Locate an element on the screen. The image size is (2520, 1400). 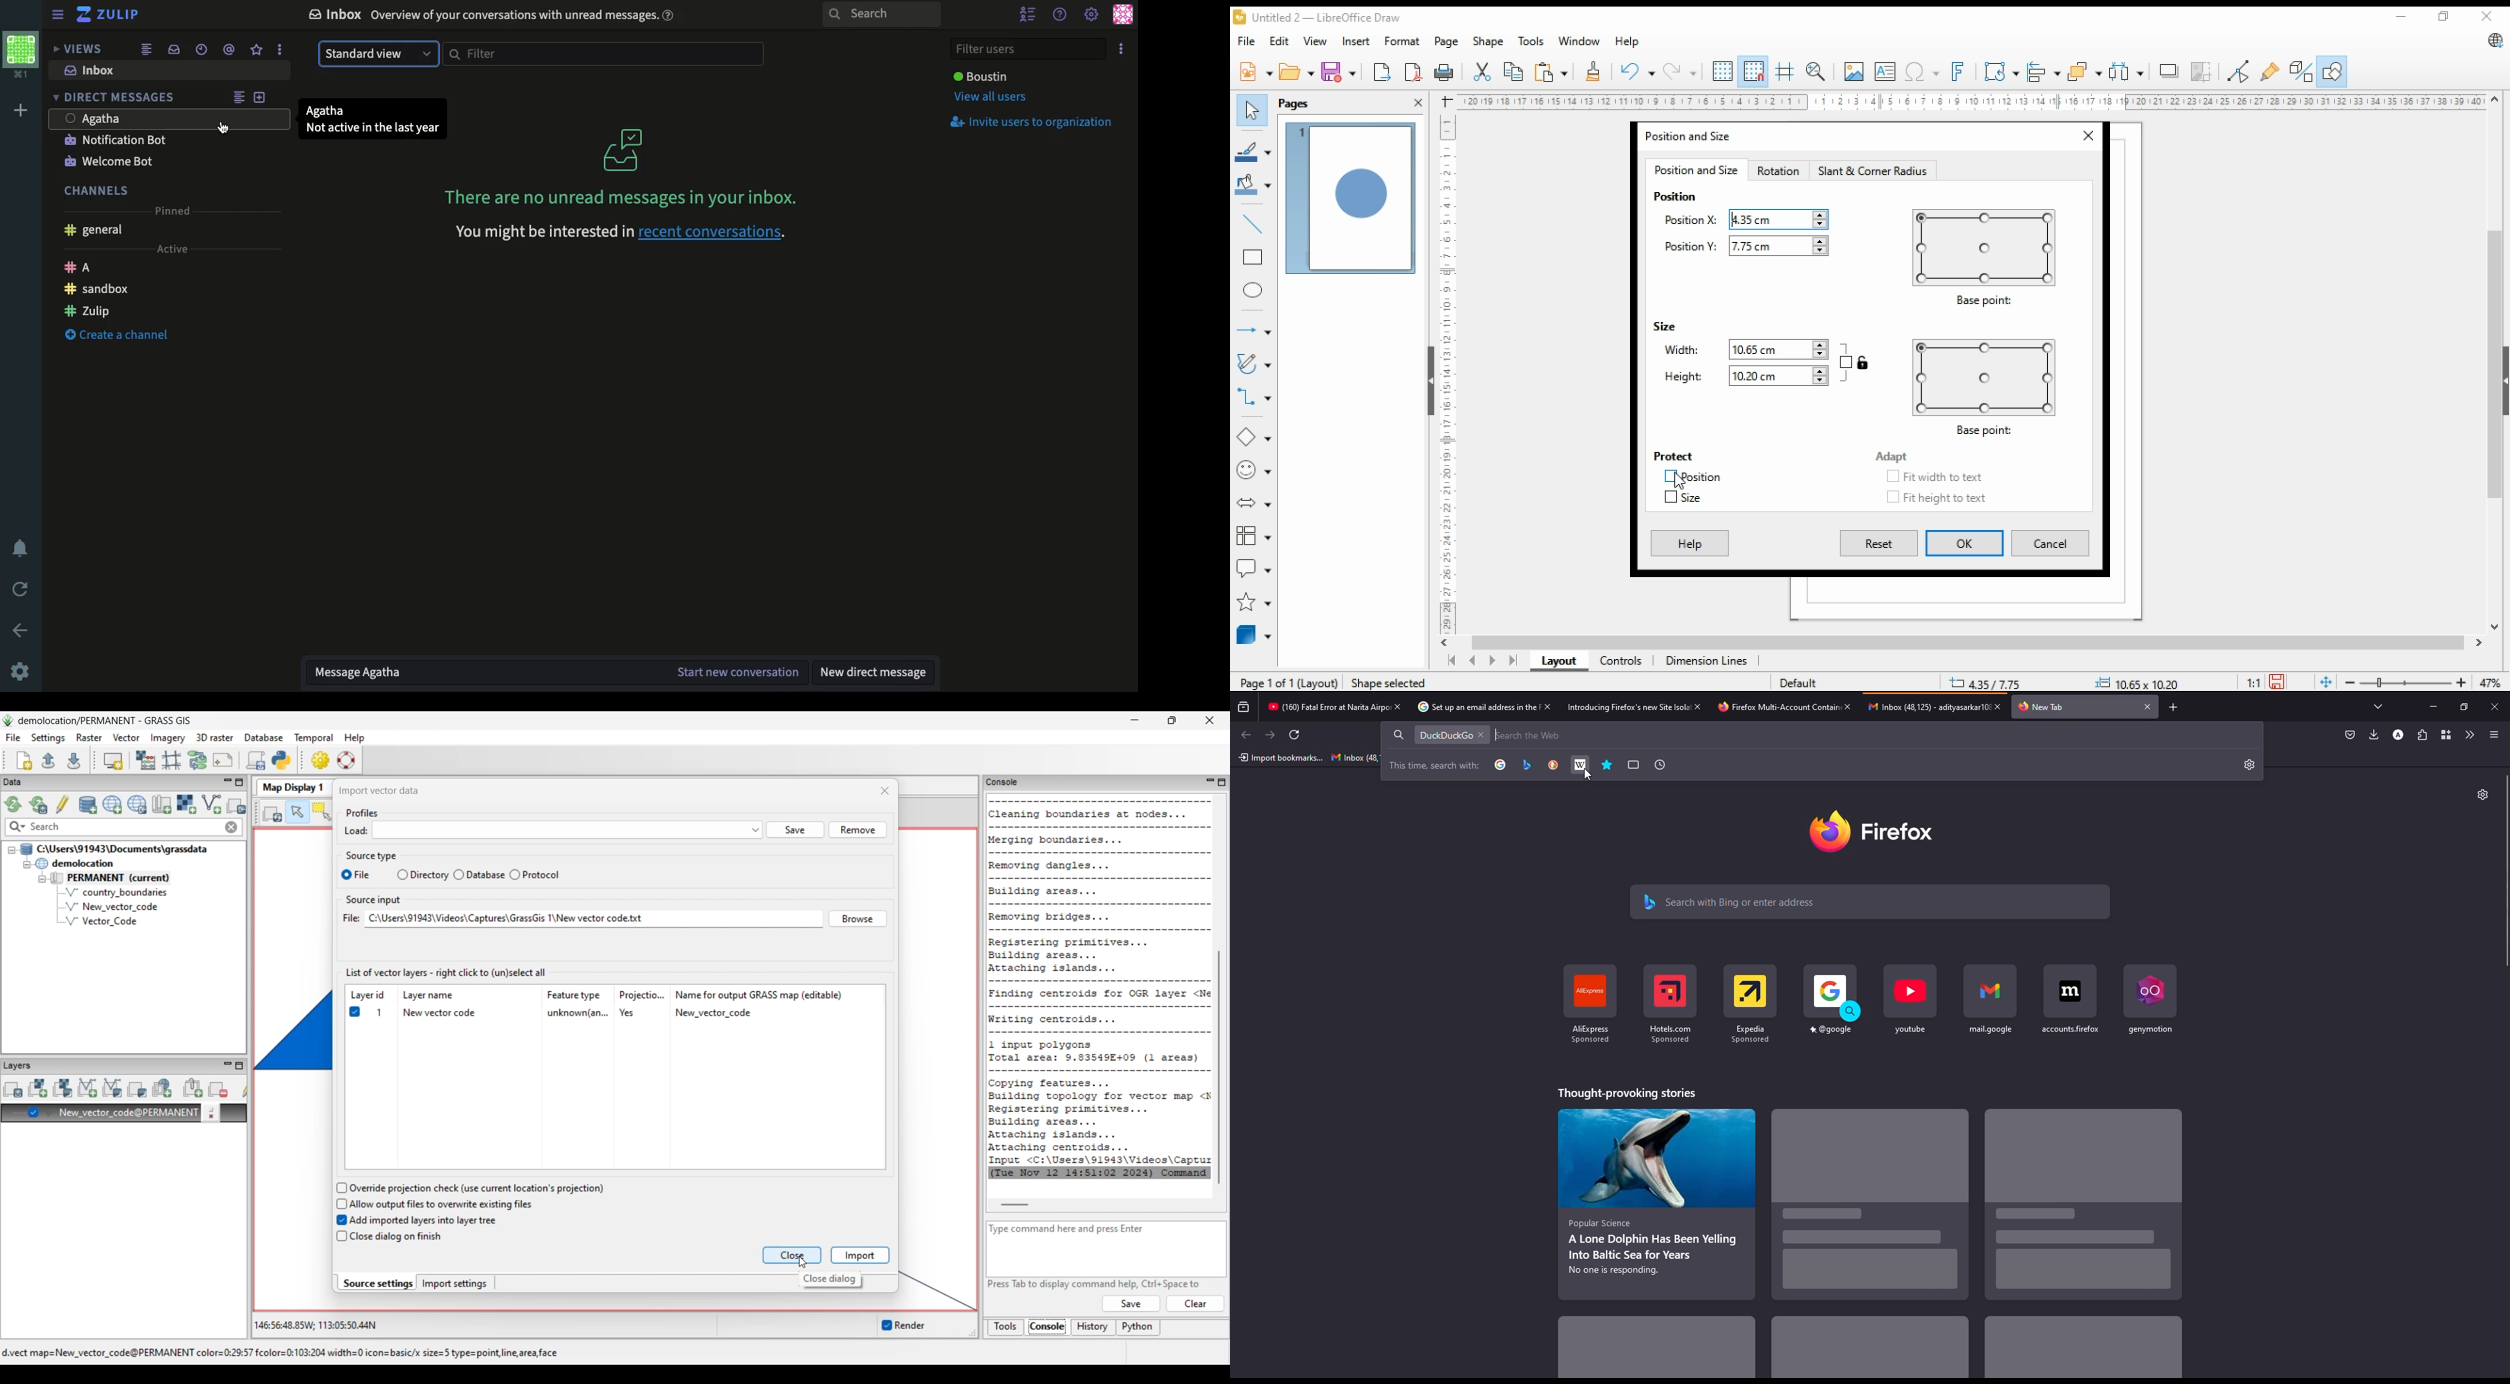
close pane is located at coordinates (1418, 102).